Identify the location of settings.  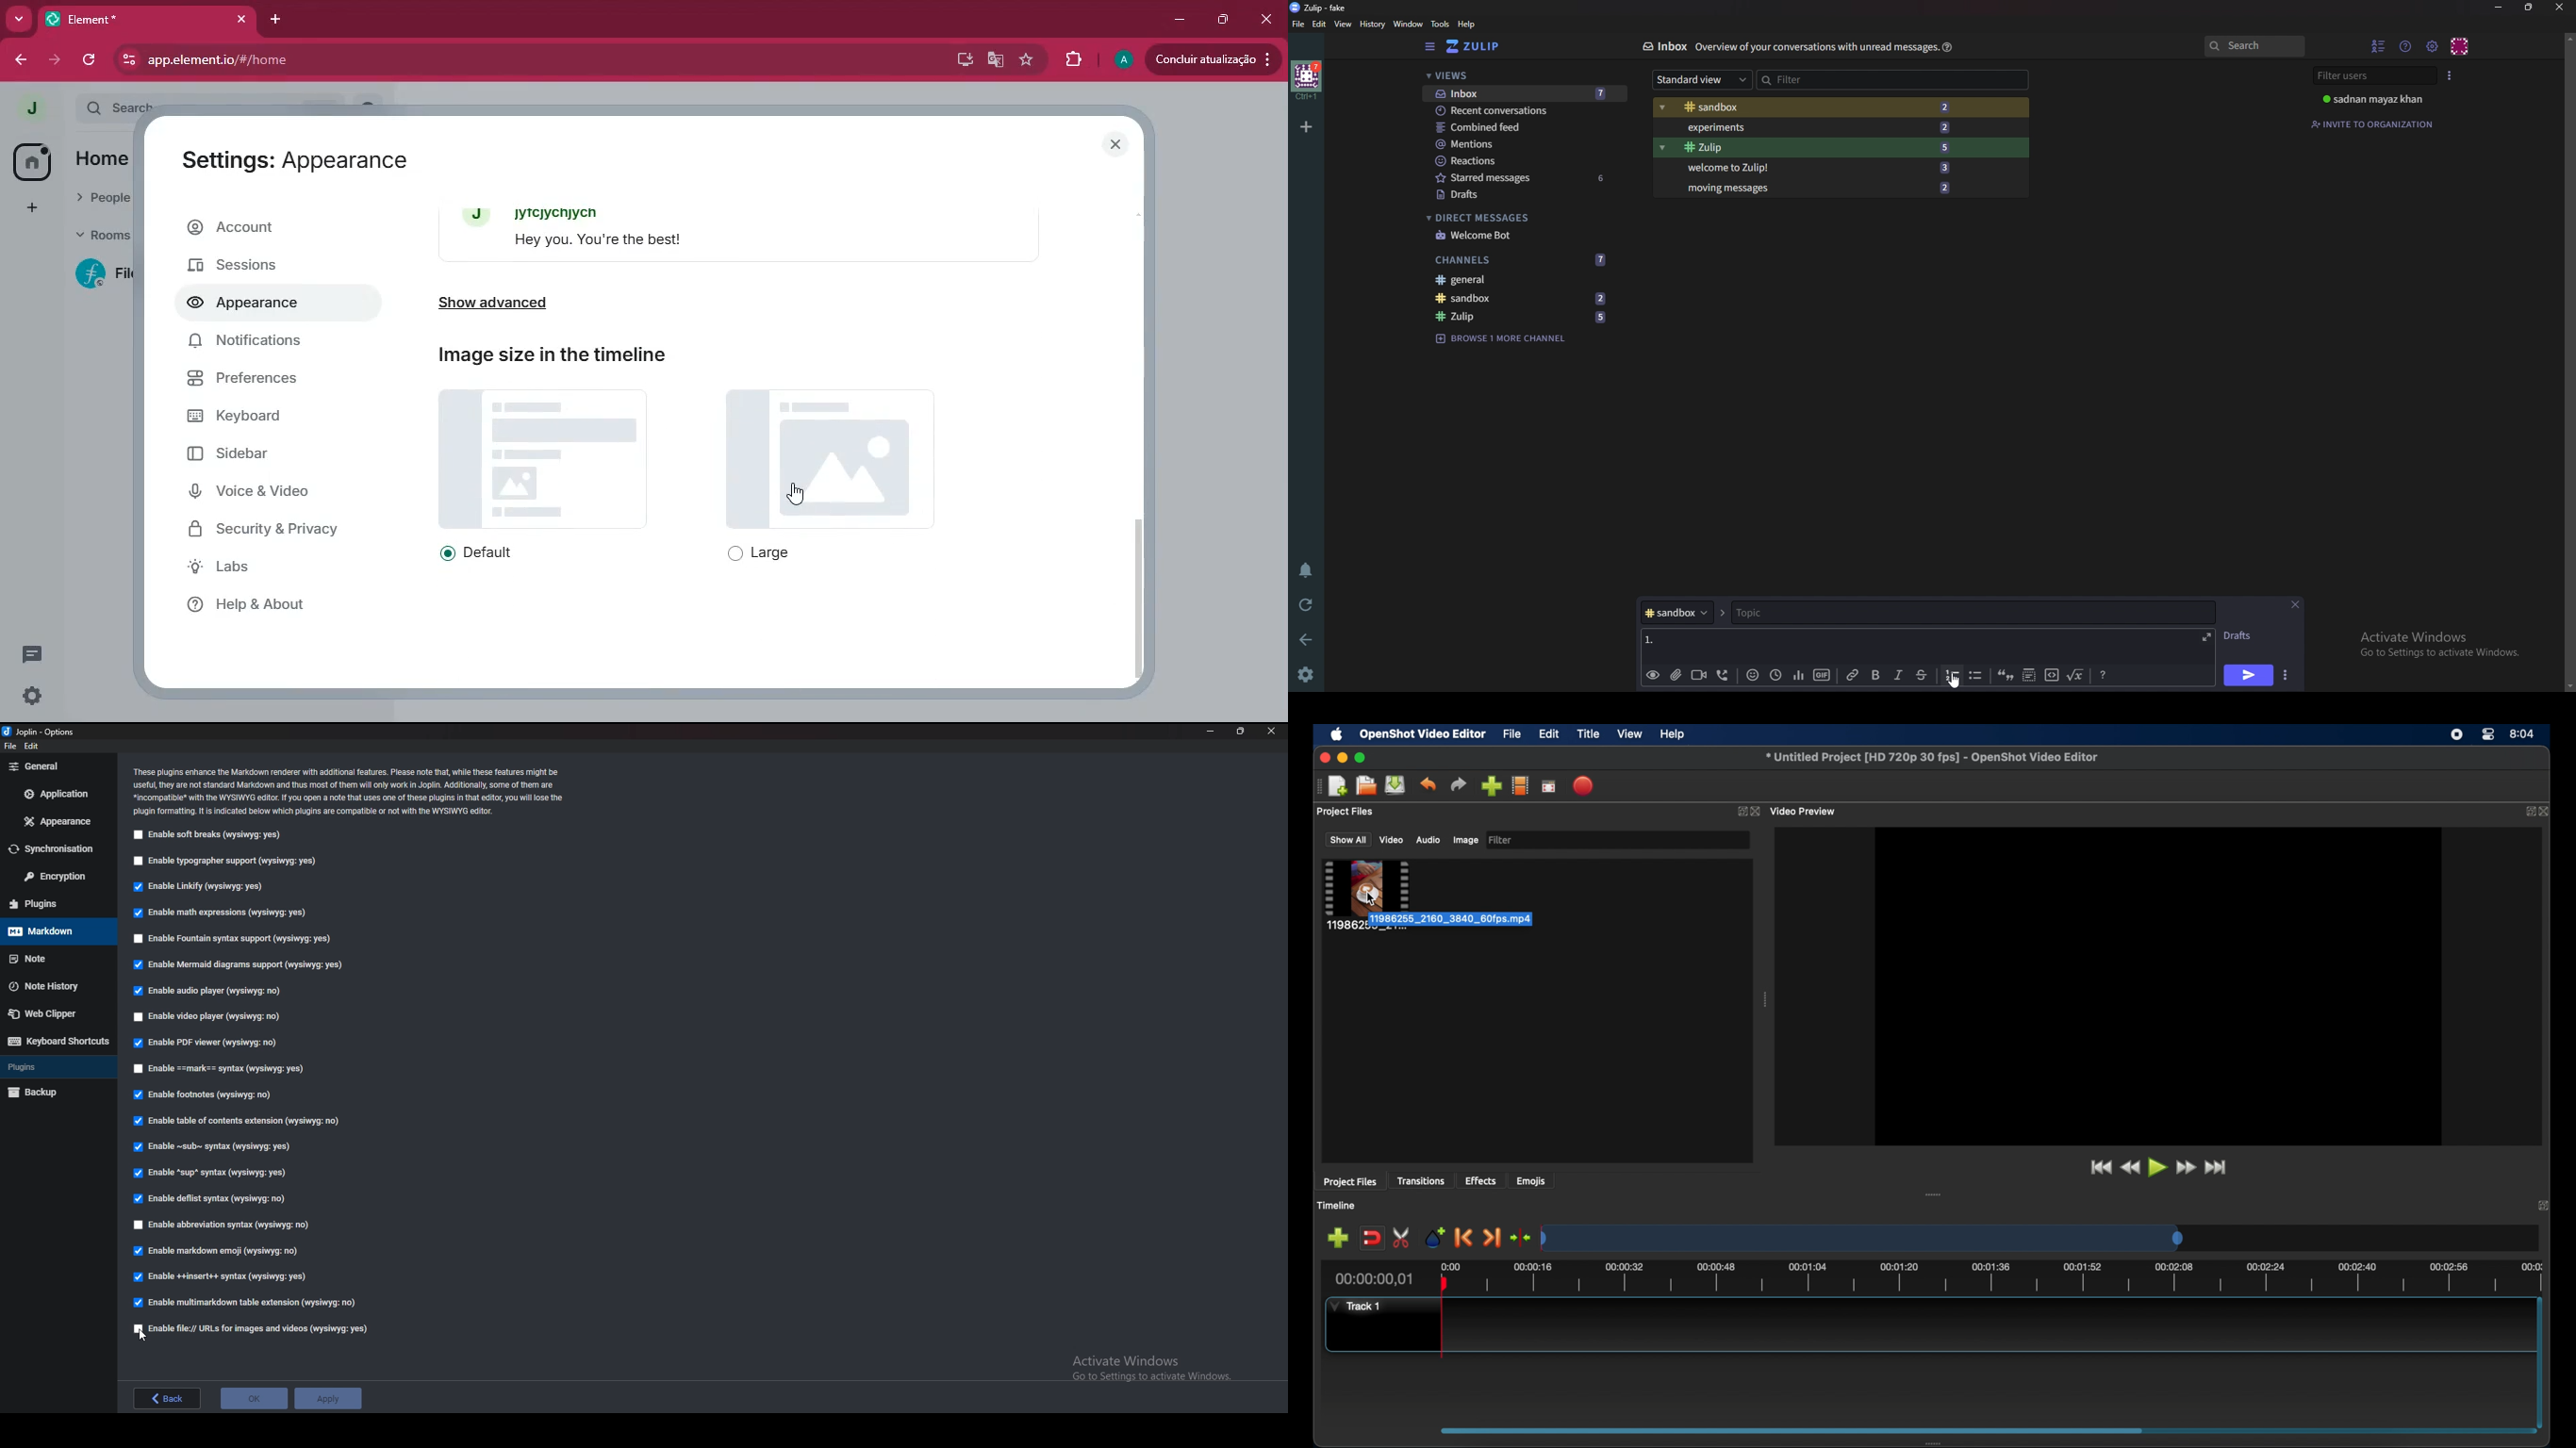
(31, 695).